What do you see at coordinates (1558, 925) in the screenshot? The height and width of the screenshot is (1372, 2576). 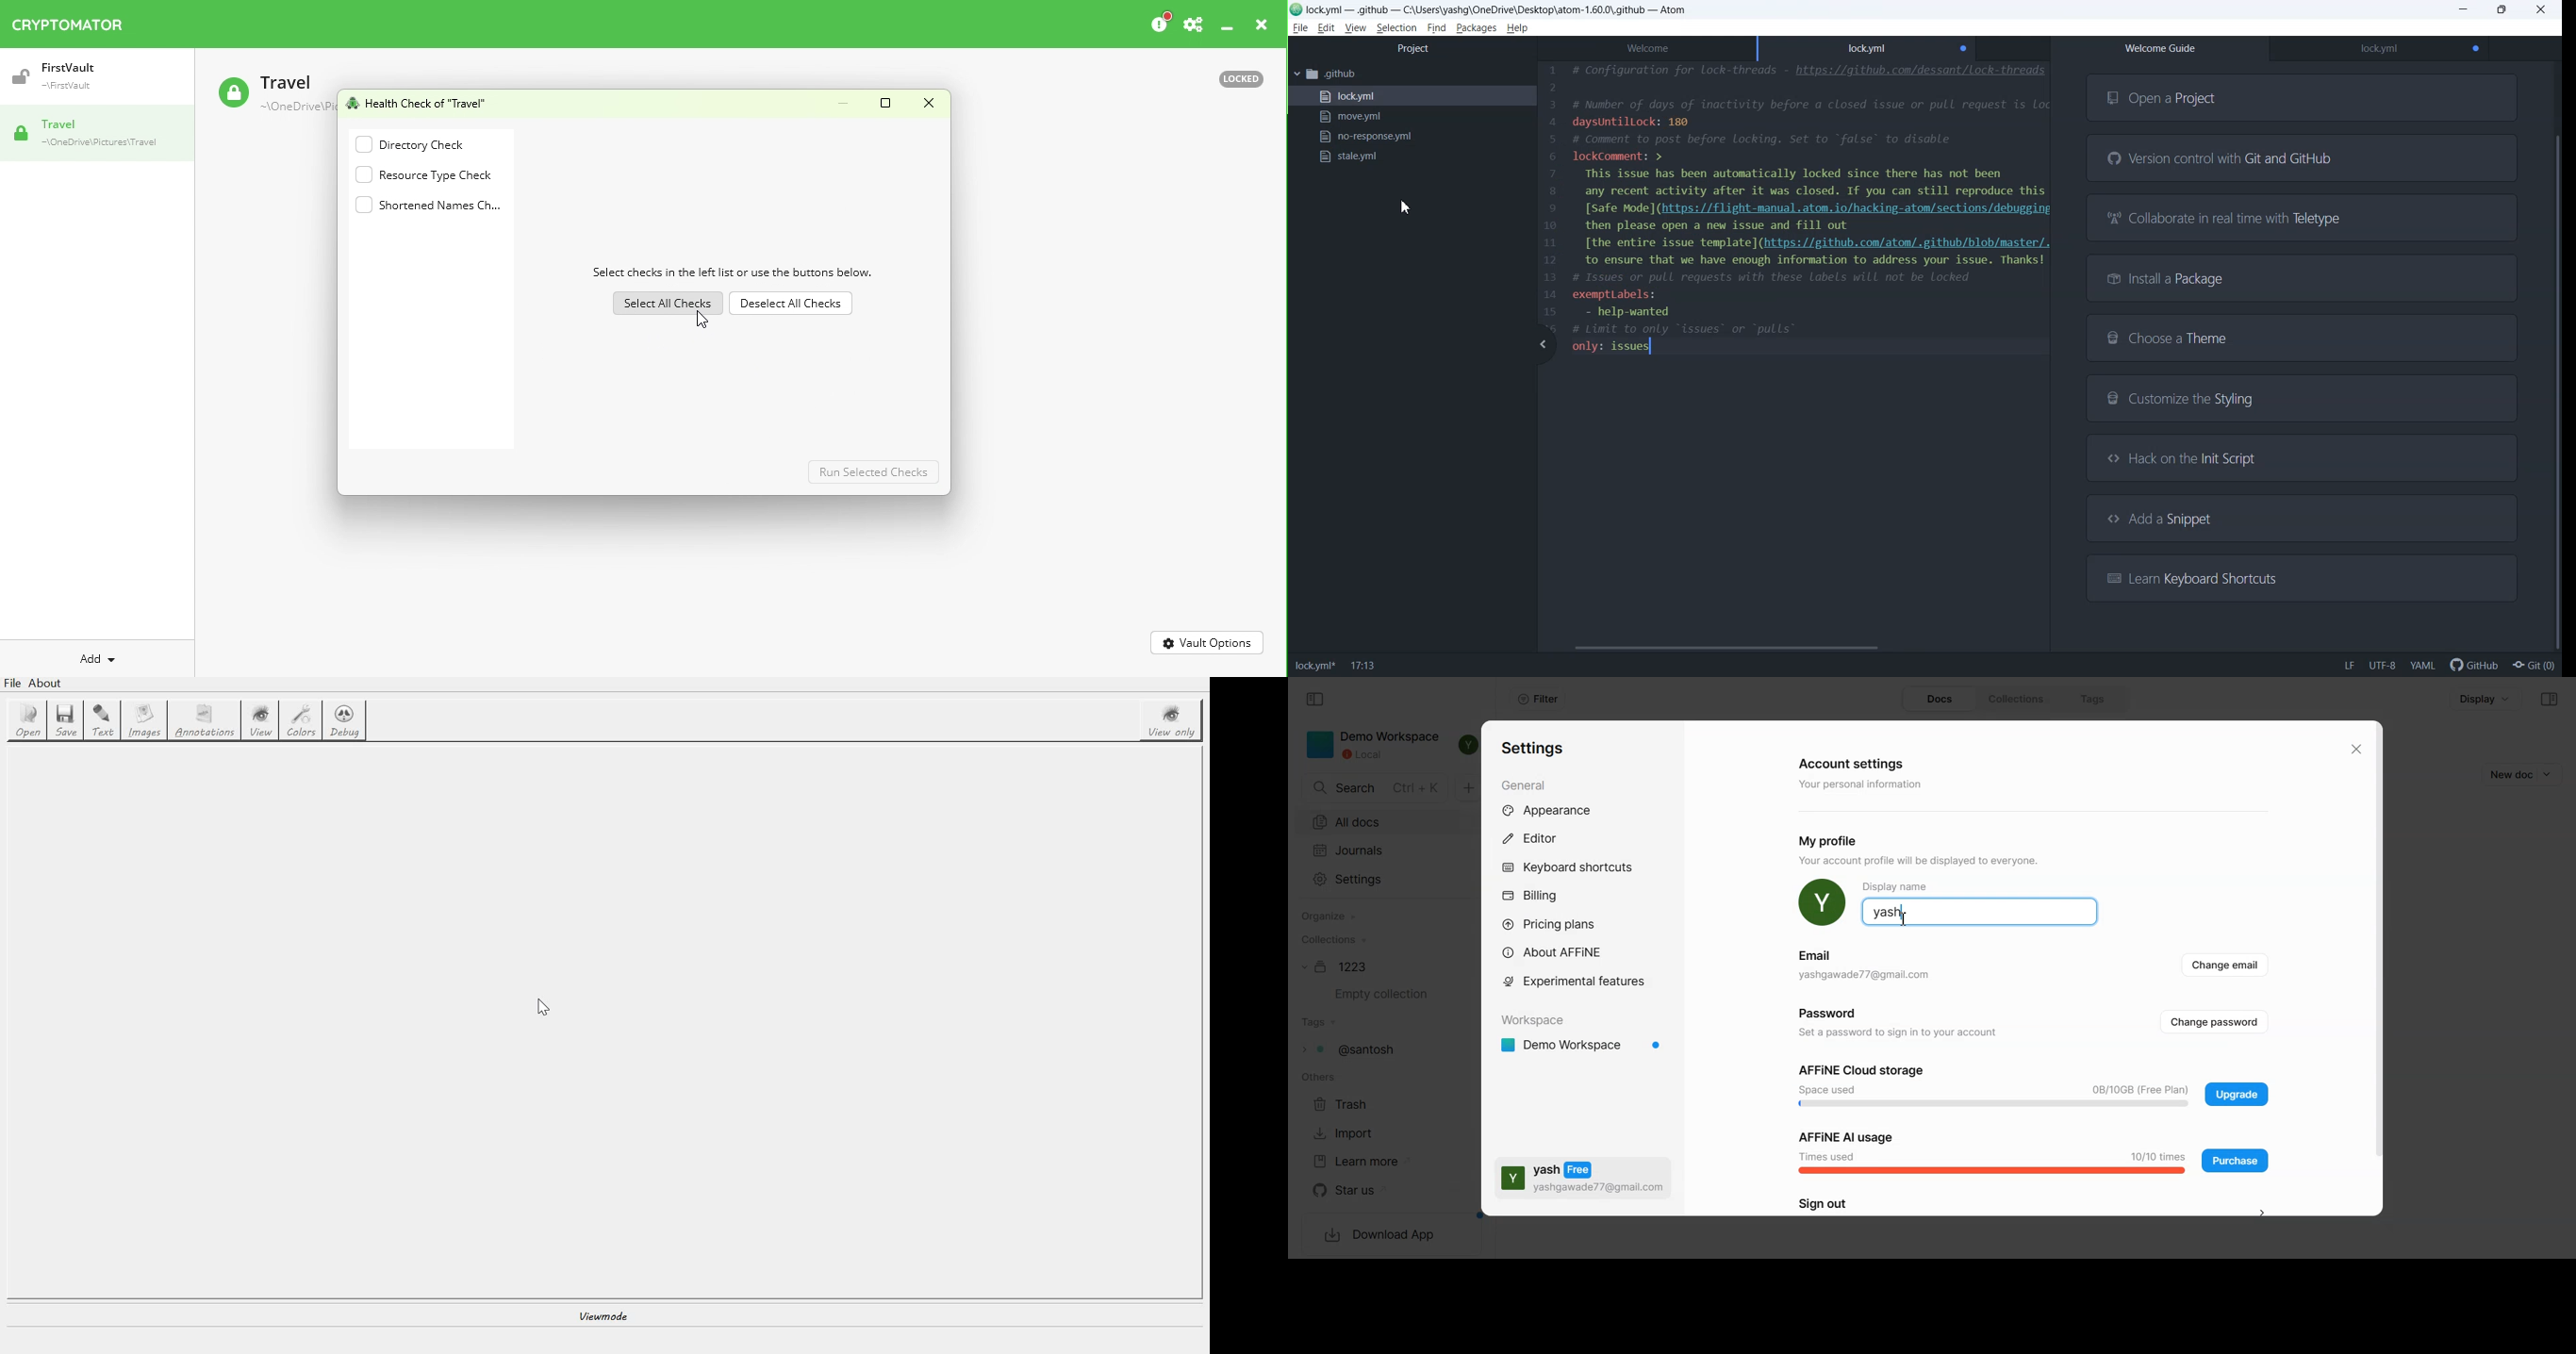 I see `Pricing plans` at bounding box center [1558, 925].